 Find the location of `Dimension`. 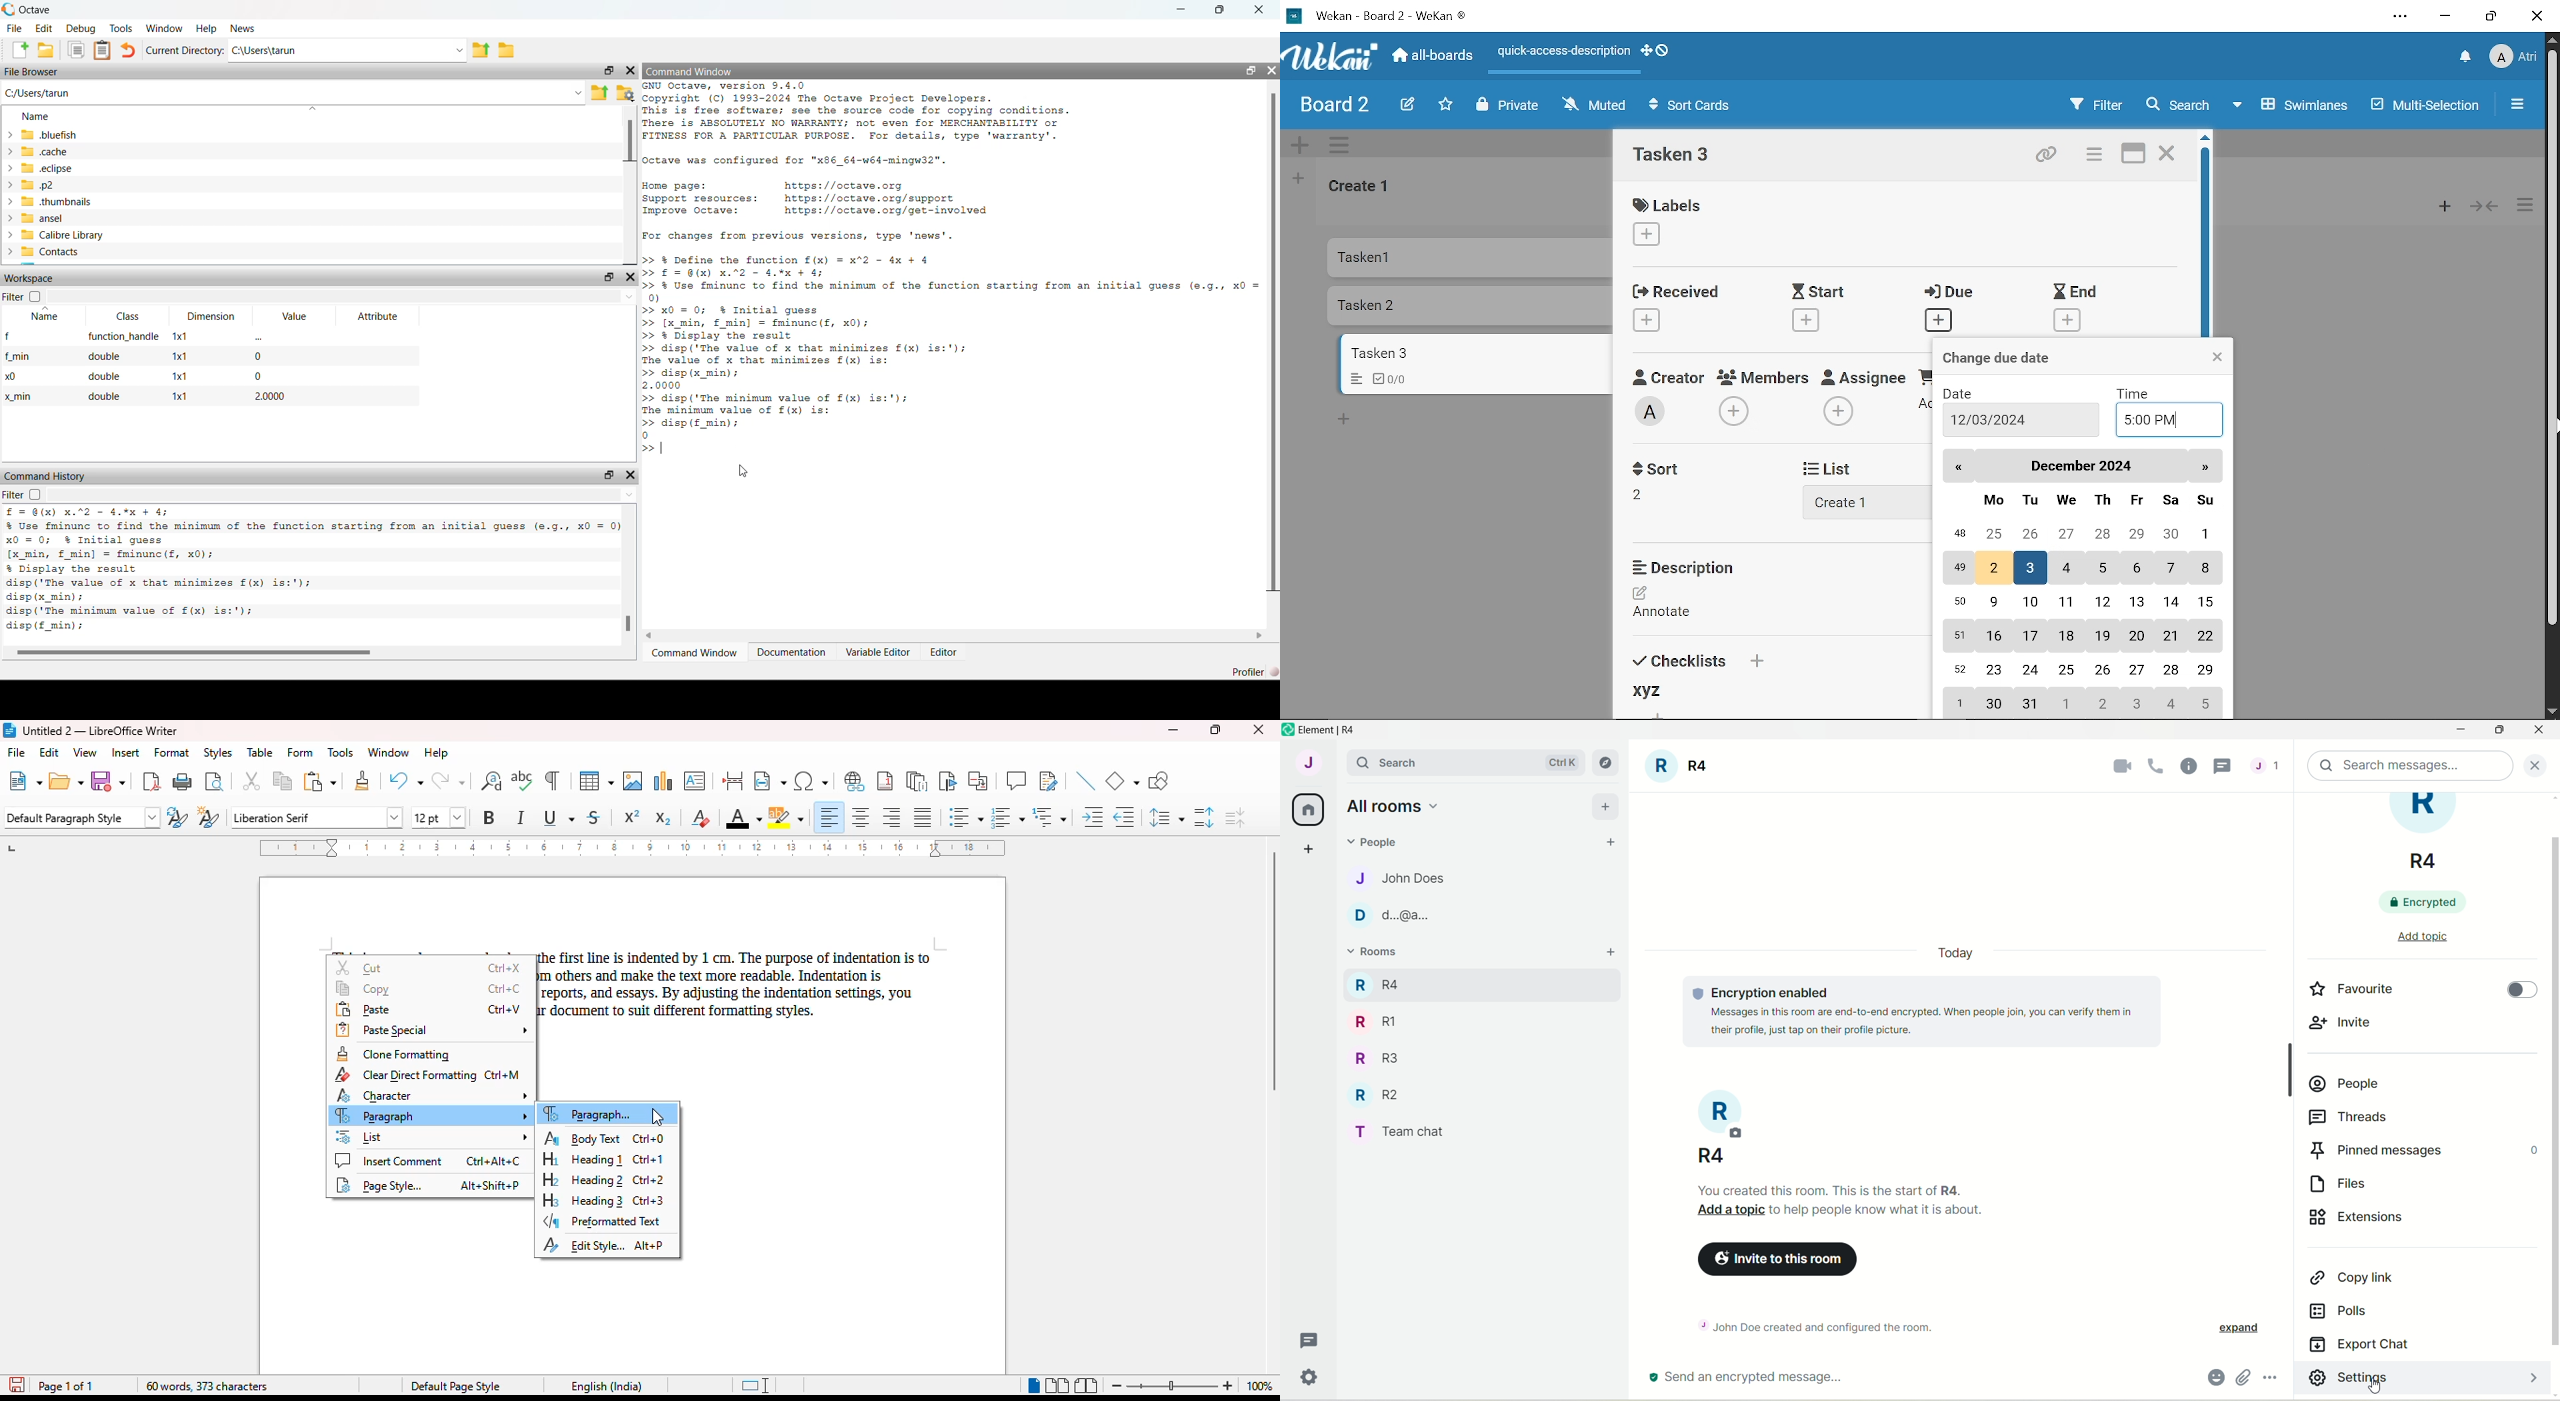

Dimension is located at coordinates (217, 316).